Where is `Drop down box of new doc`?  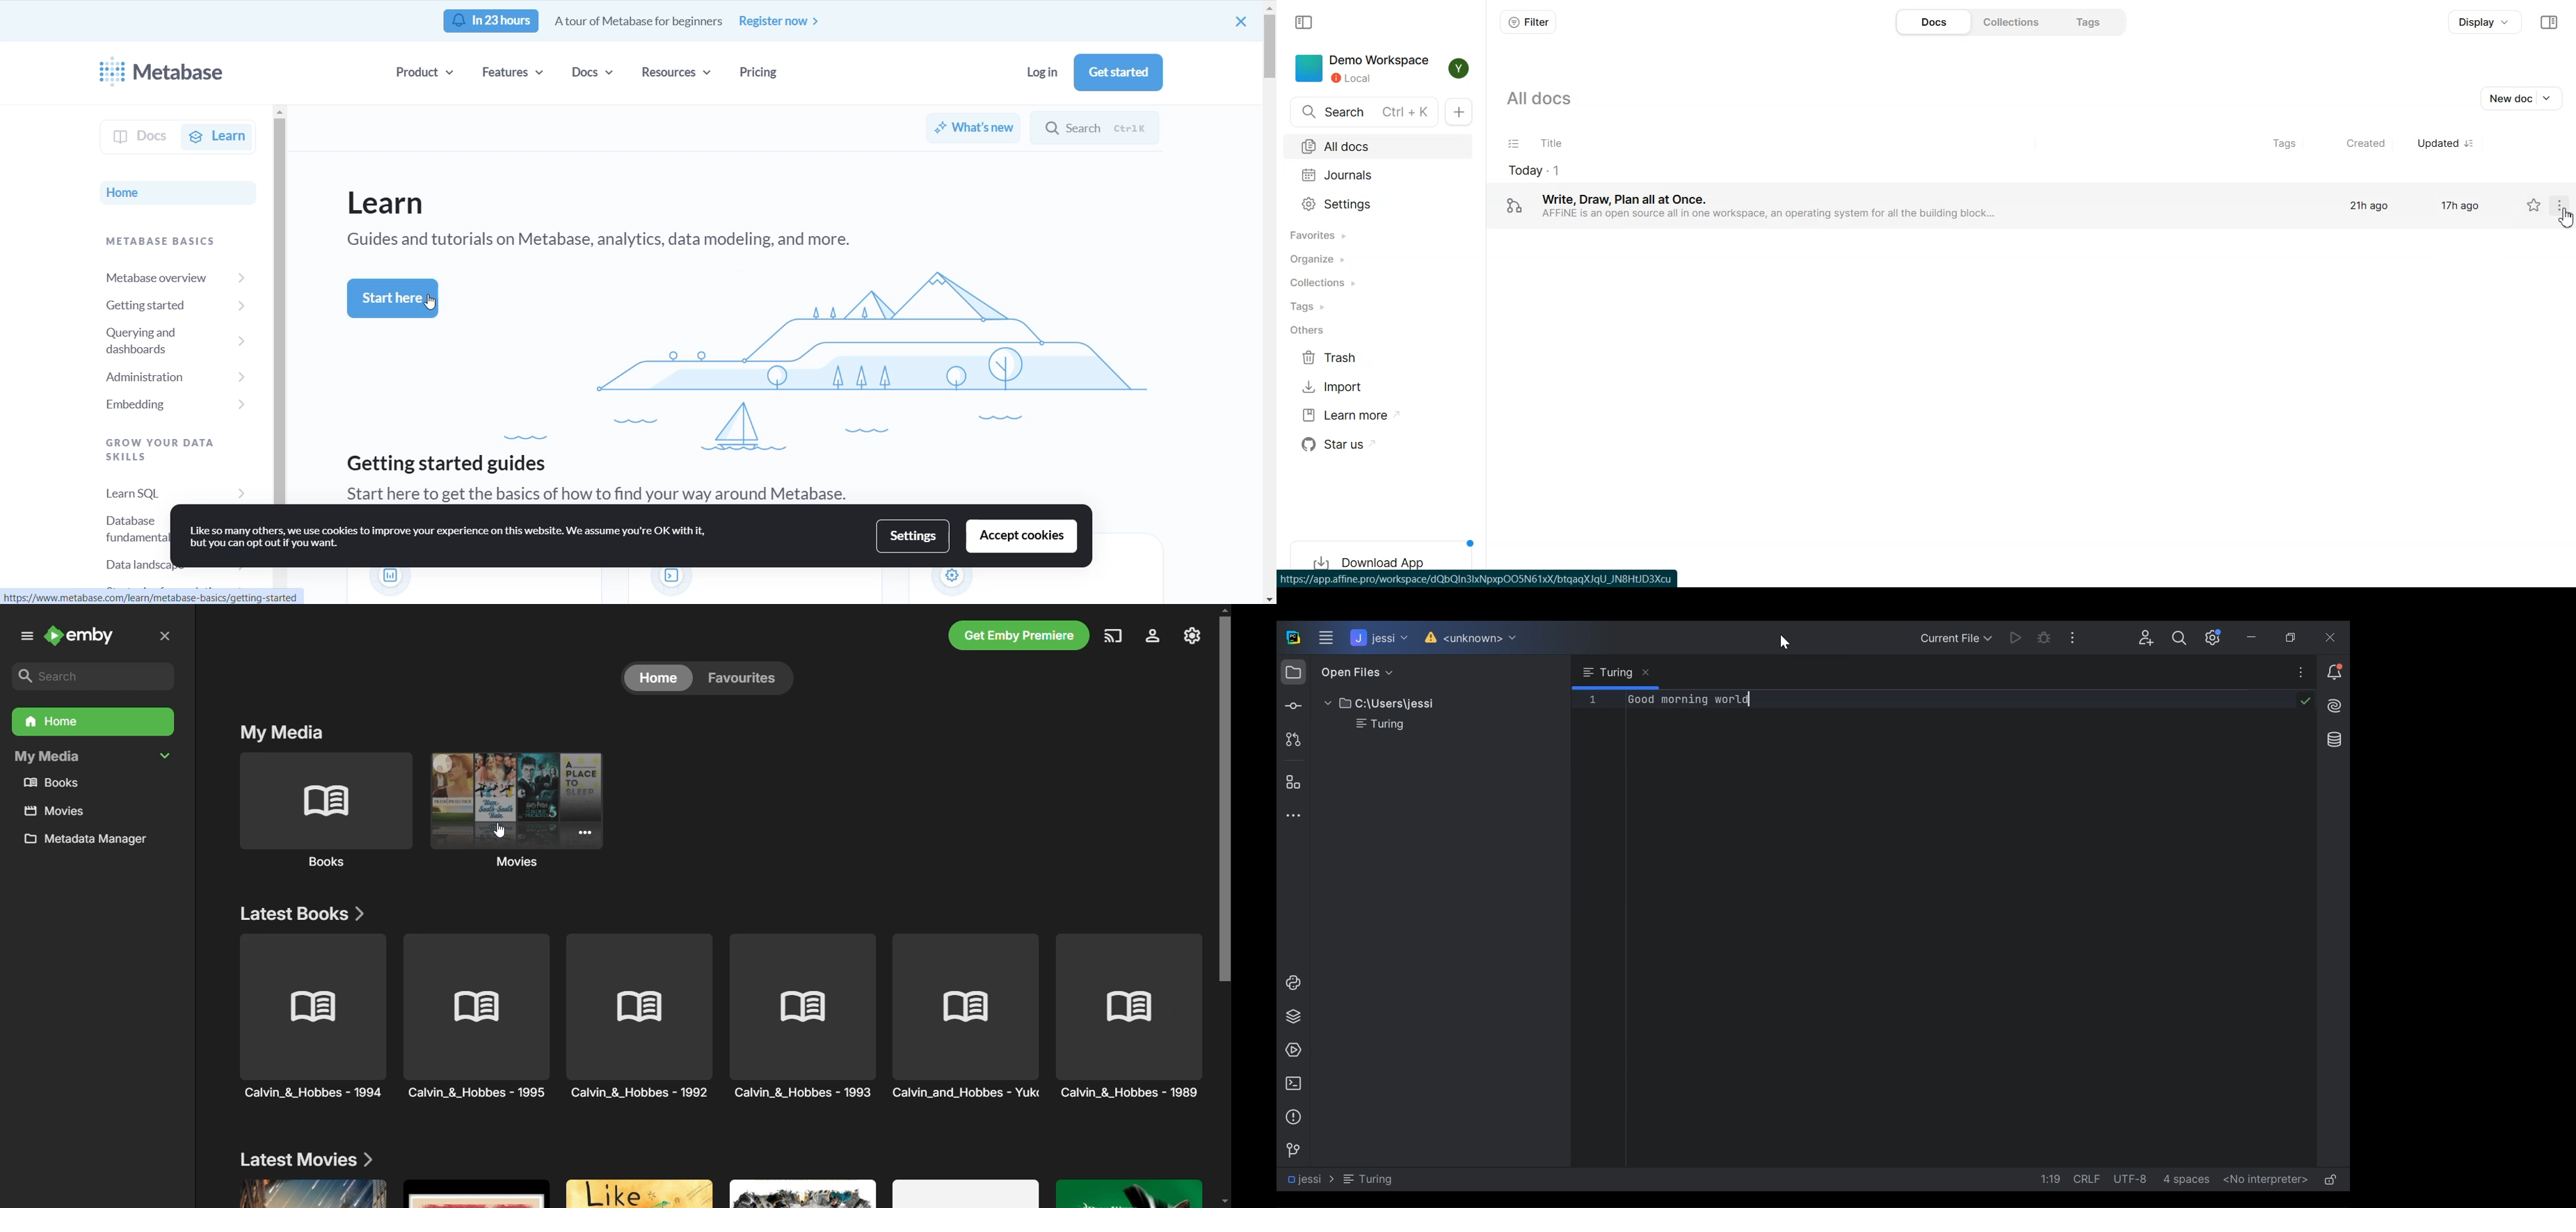
Drop down box of new doc is located at coordinates (2552, 98).